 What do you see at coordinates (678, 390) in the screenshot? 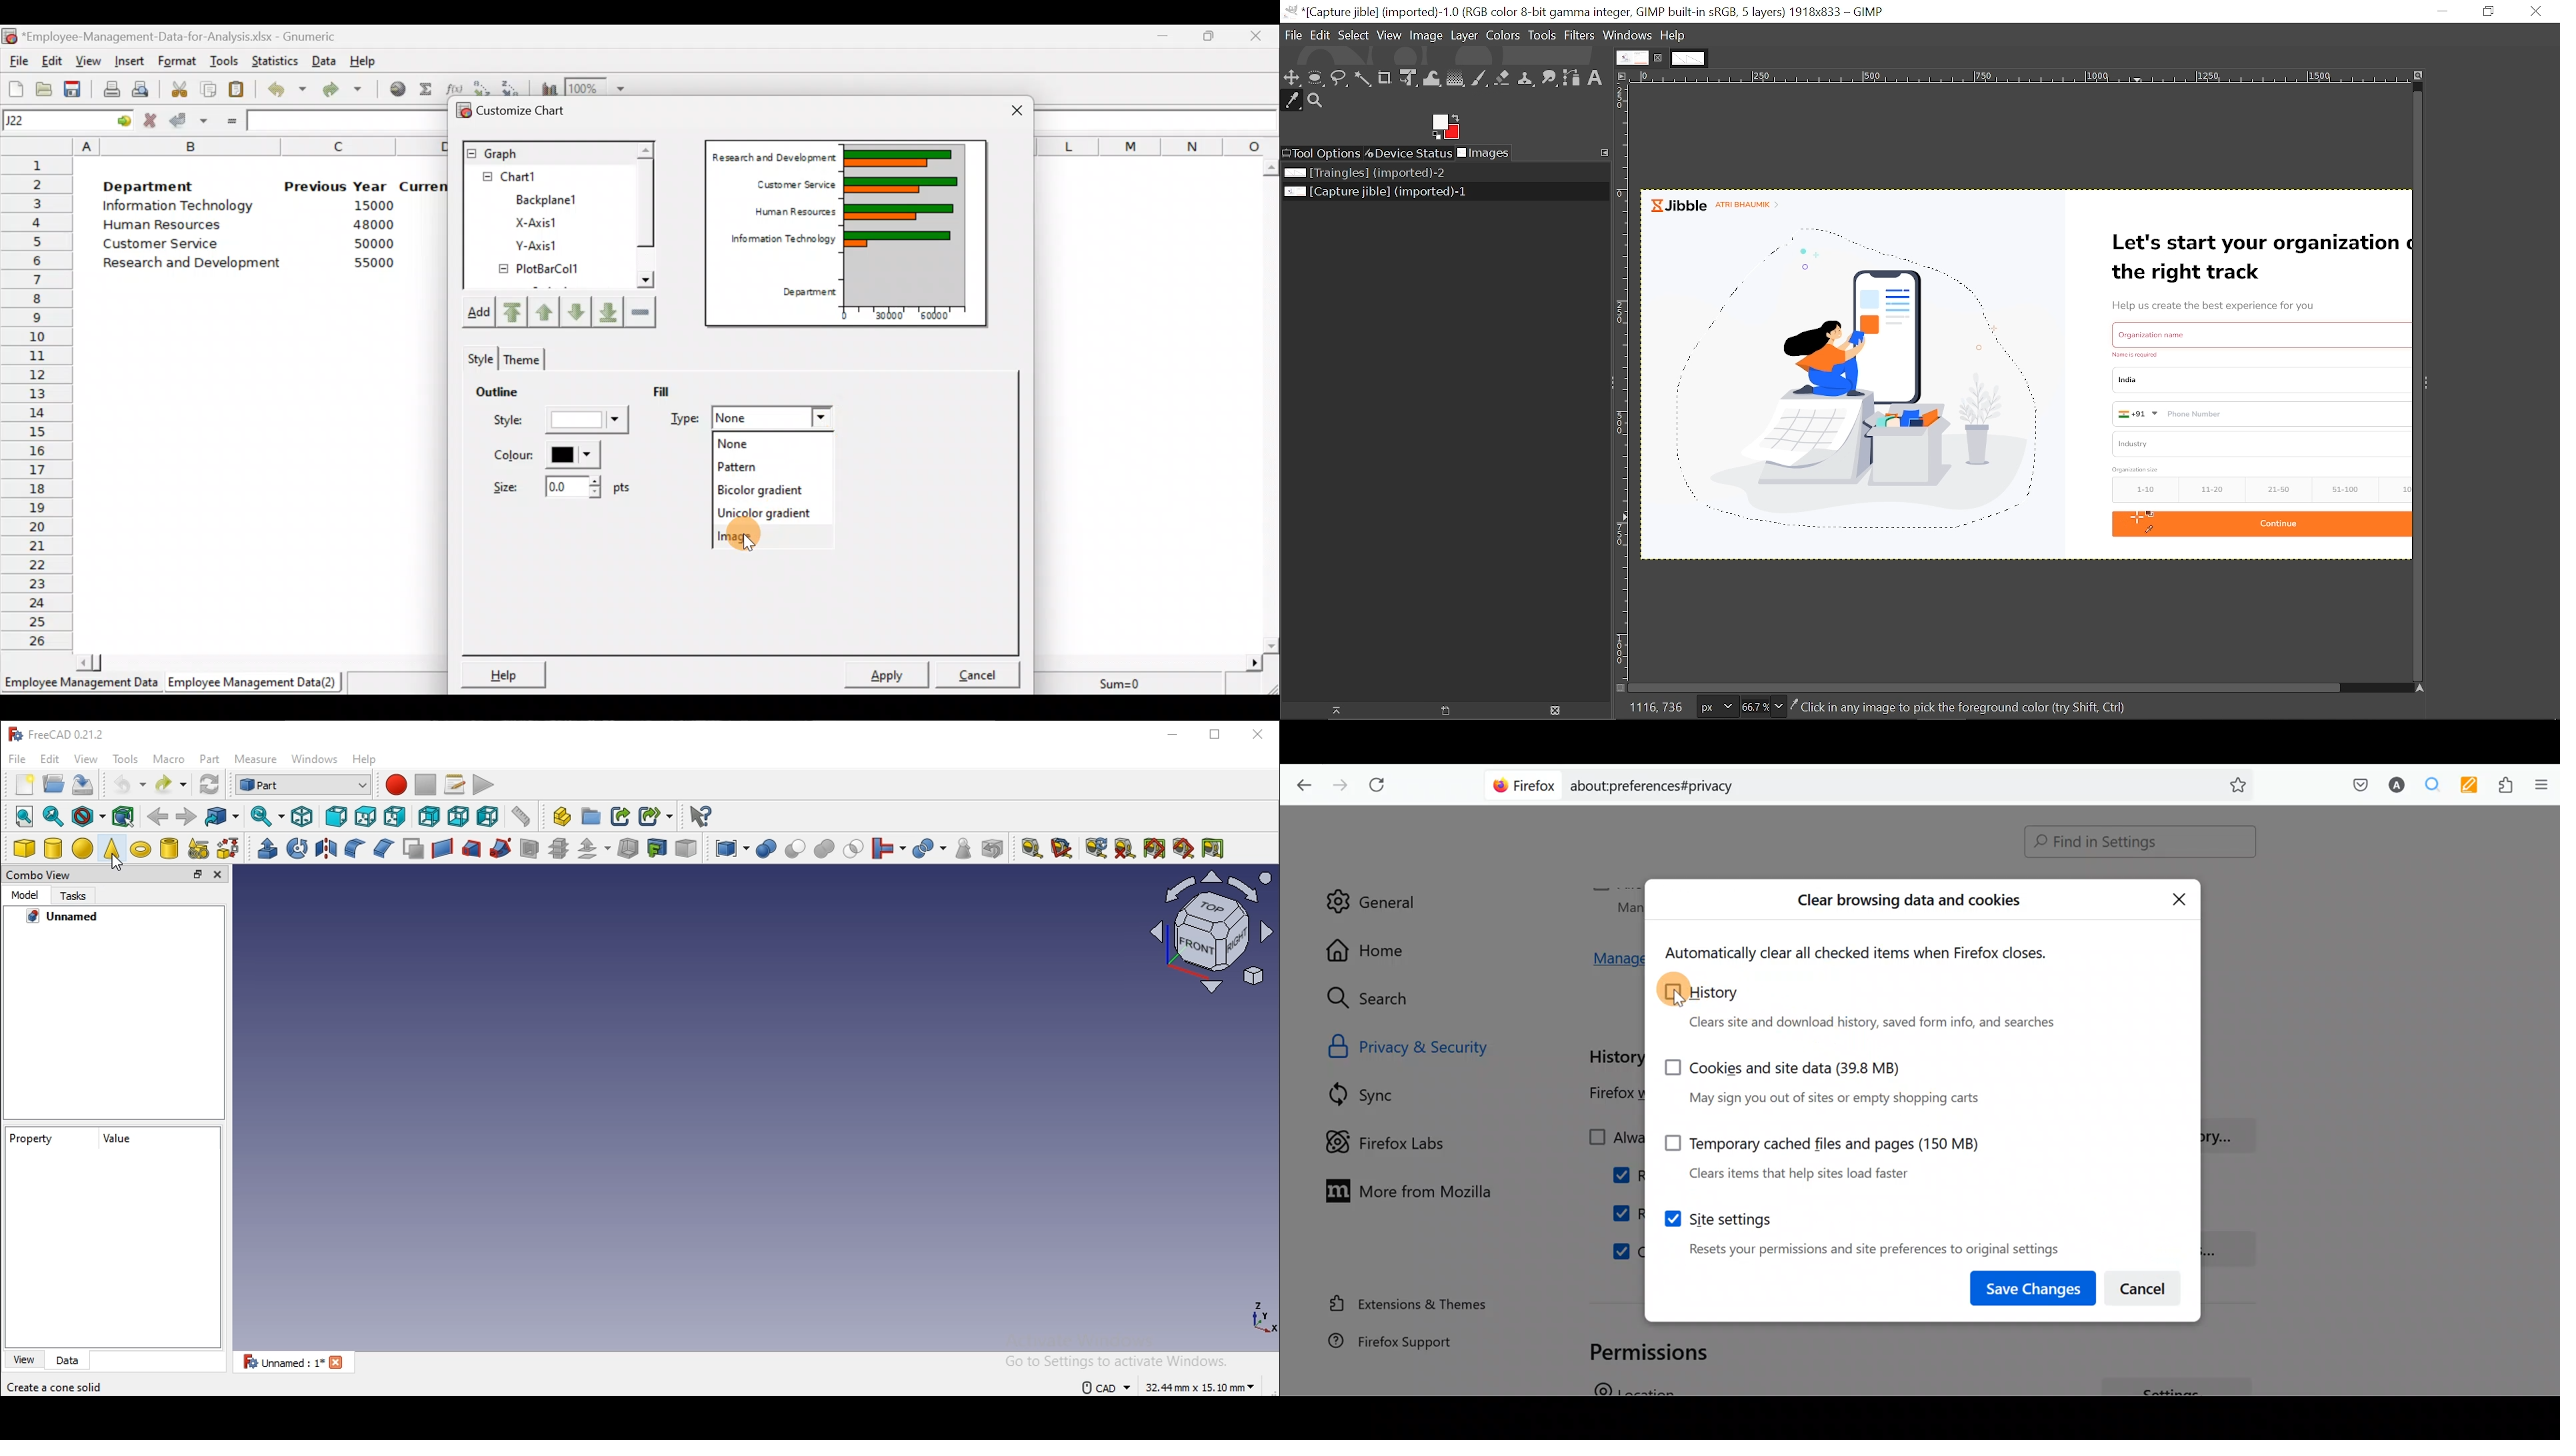
I see `Fill` at bounding box center [678, 390].